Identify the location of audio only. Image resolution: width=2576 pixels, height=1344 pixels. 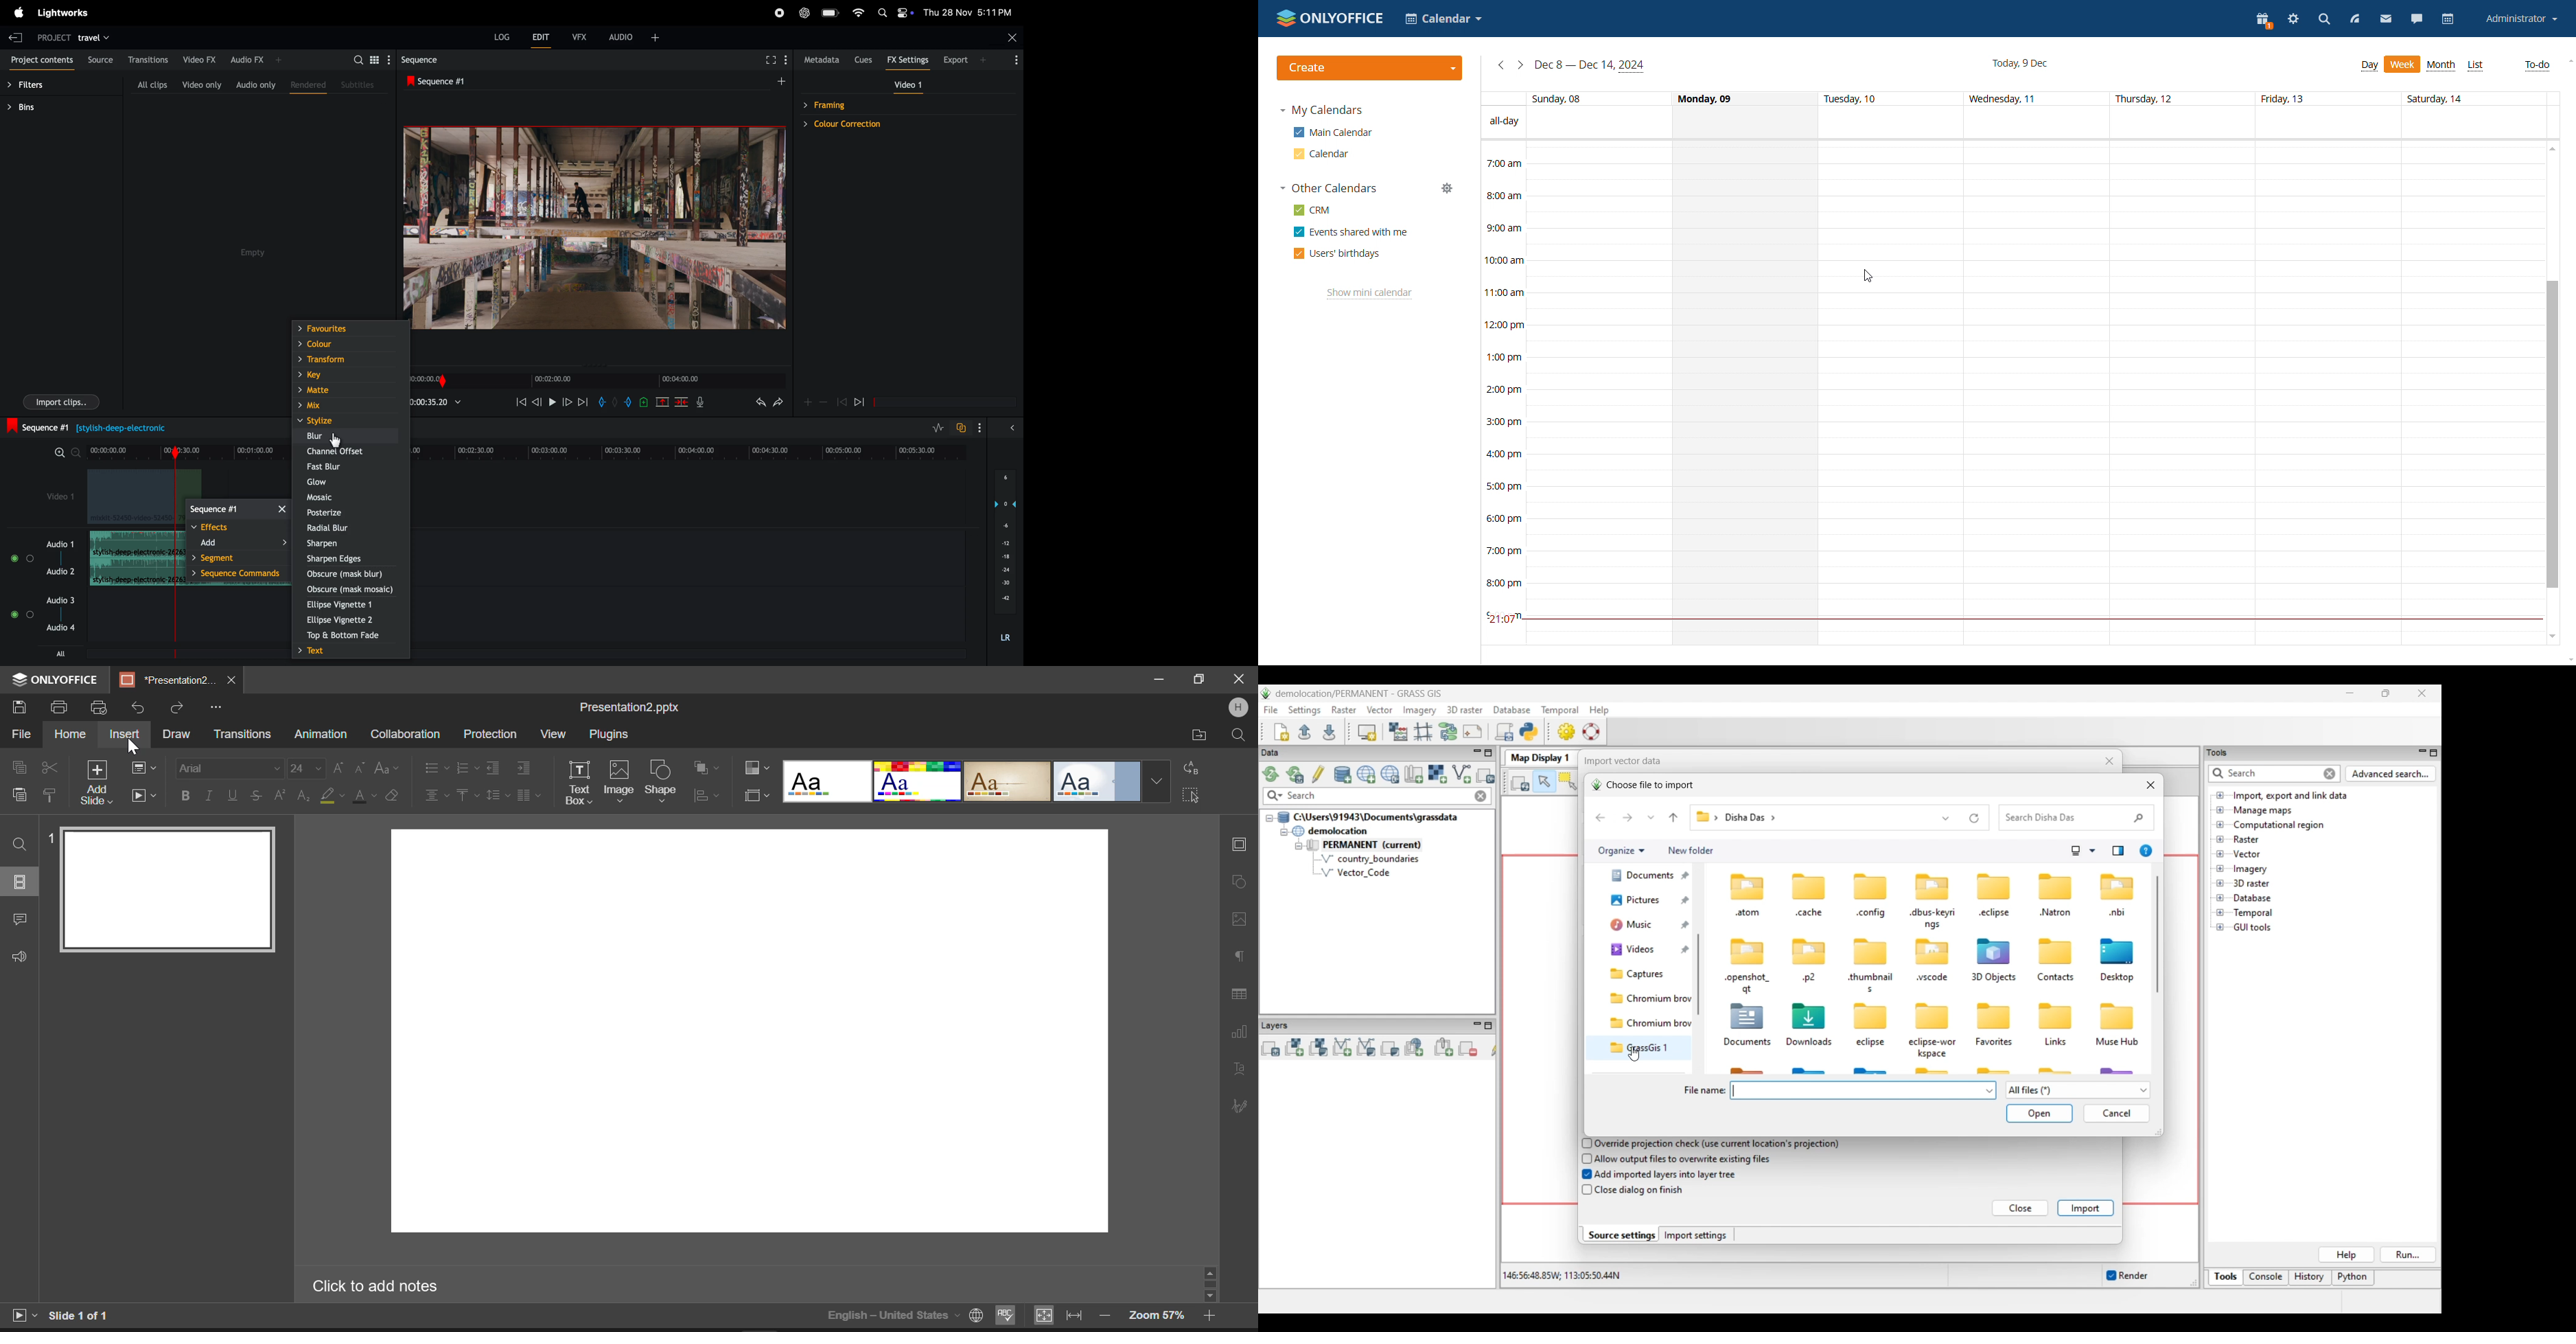
(256, 85).